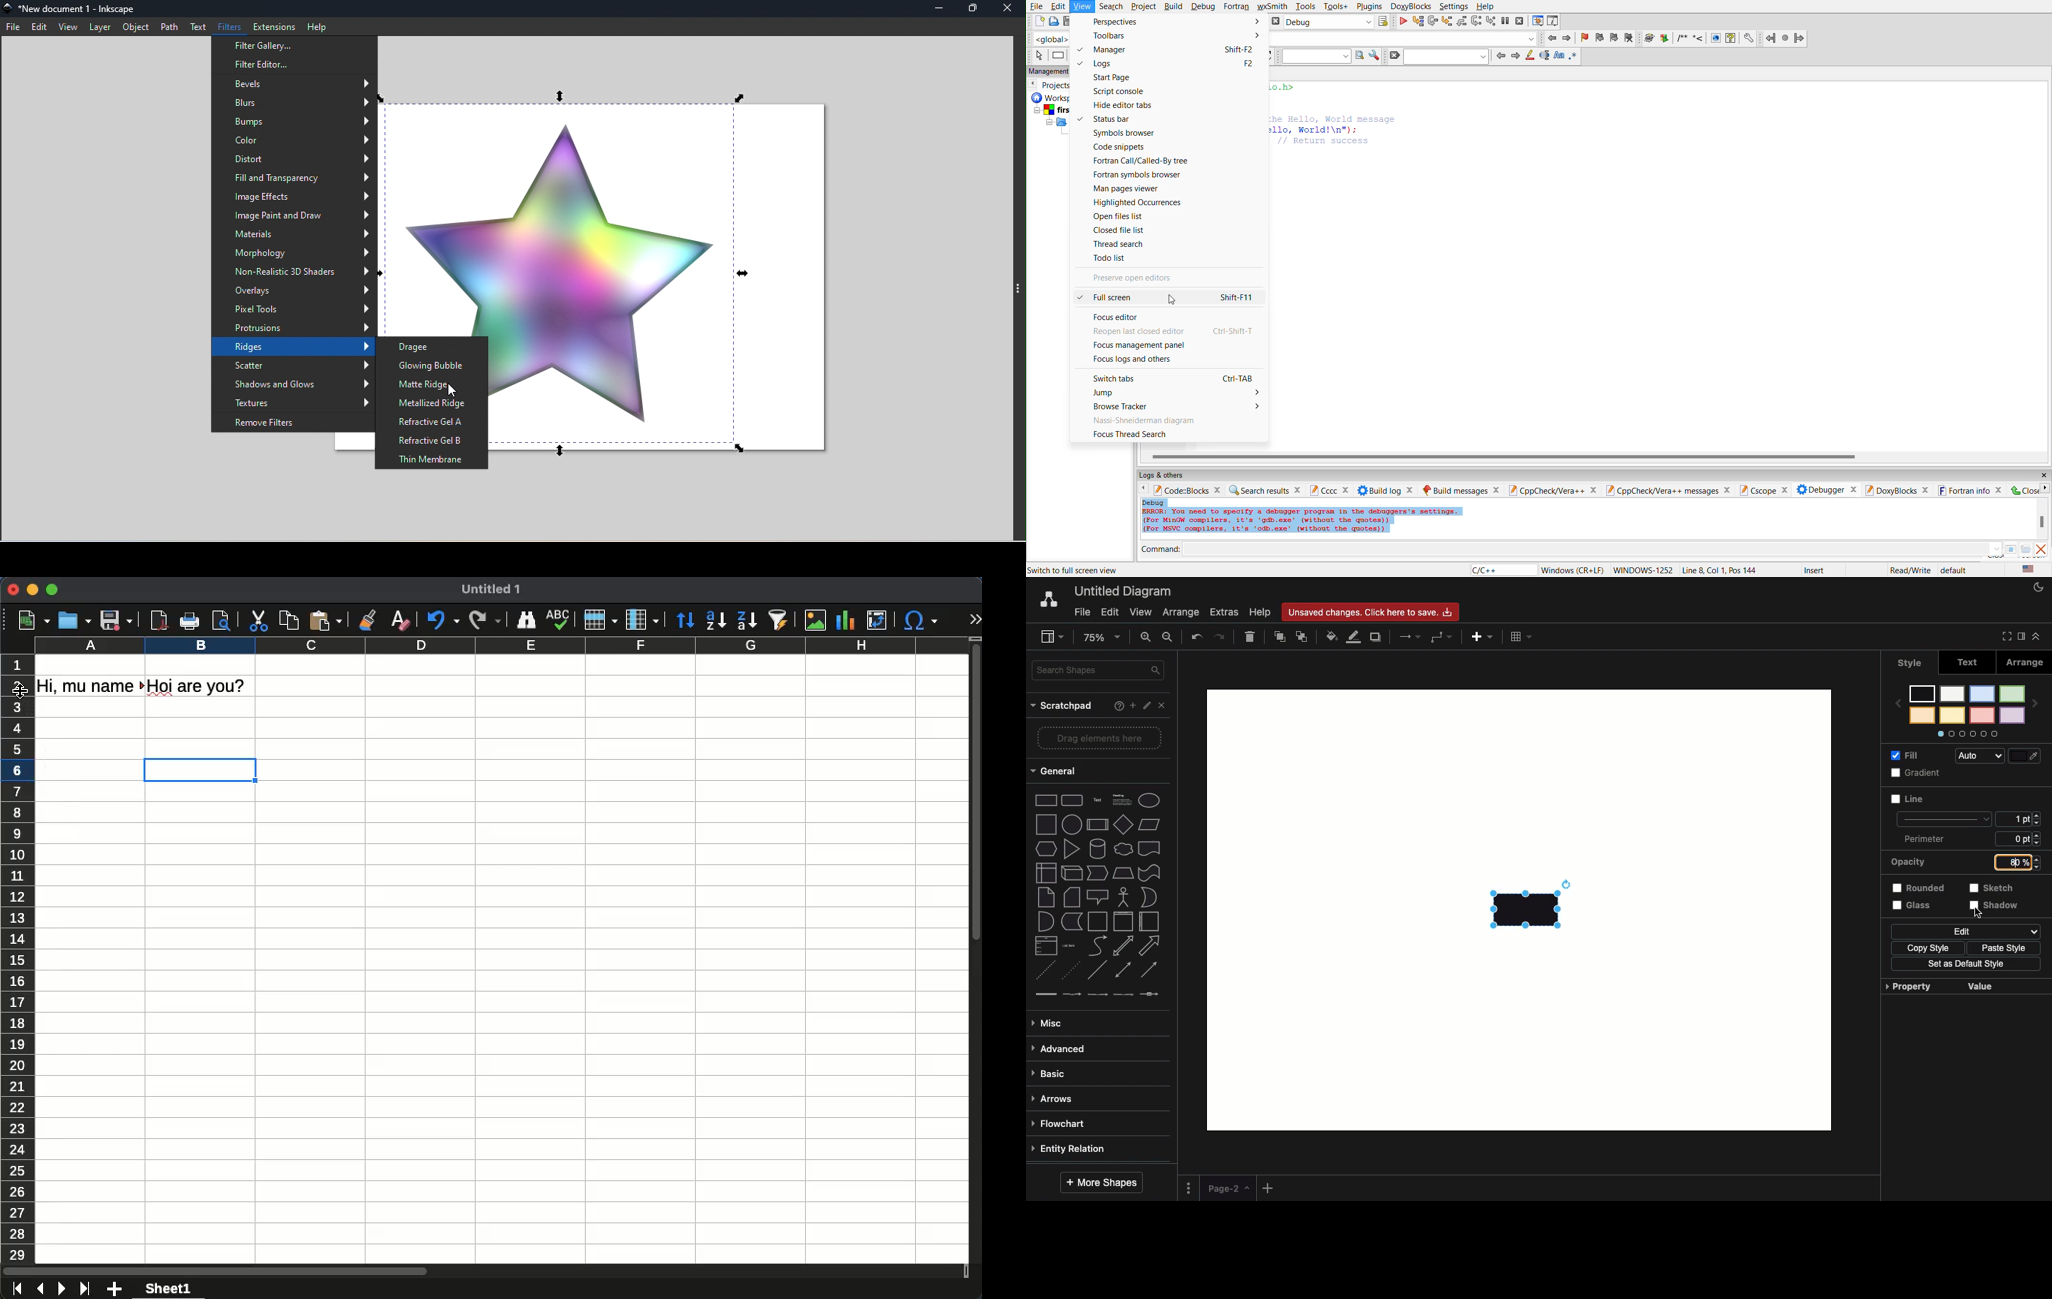 The width and height of the screenshot is (2072, 1316). I want to click on sheet 1, so click(169, 1289).